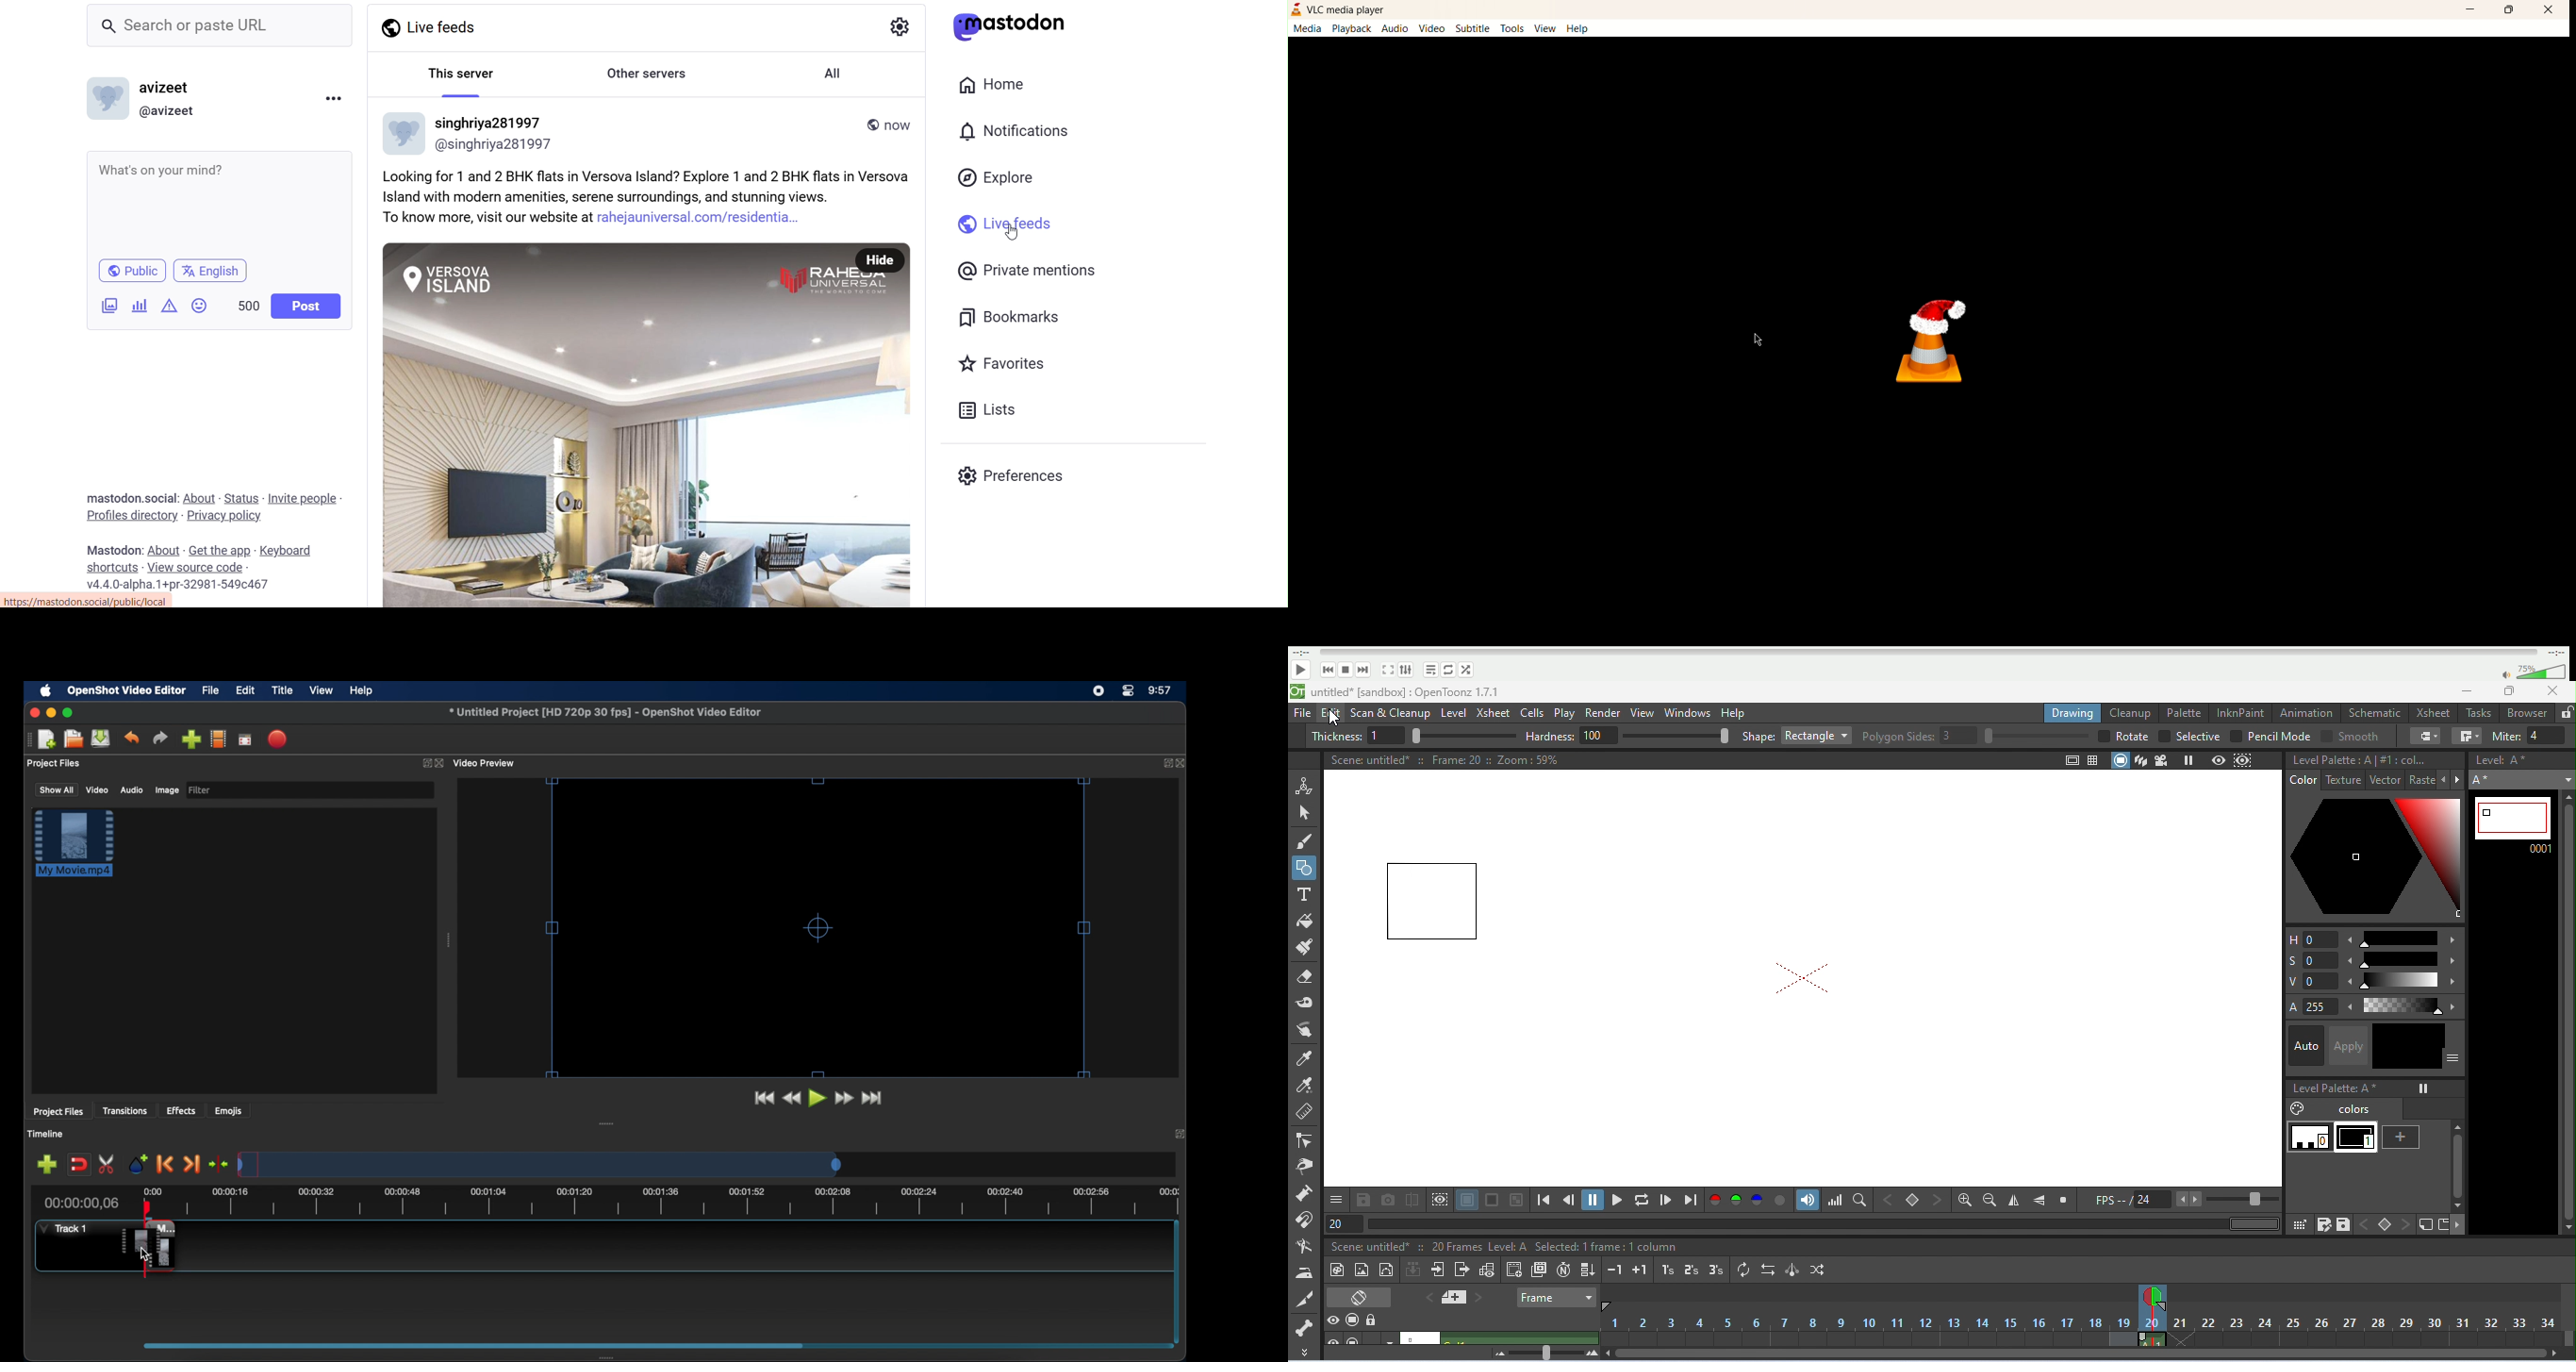 The height and width of the screenshot is (1372, 2576). I want to click on transitions, so click(125, 1110).